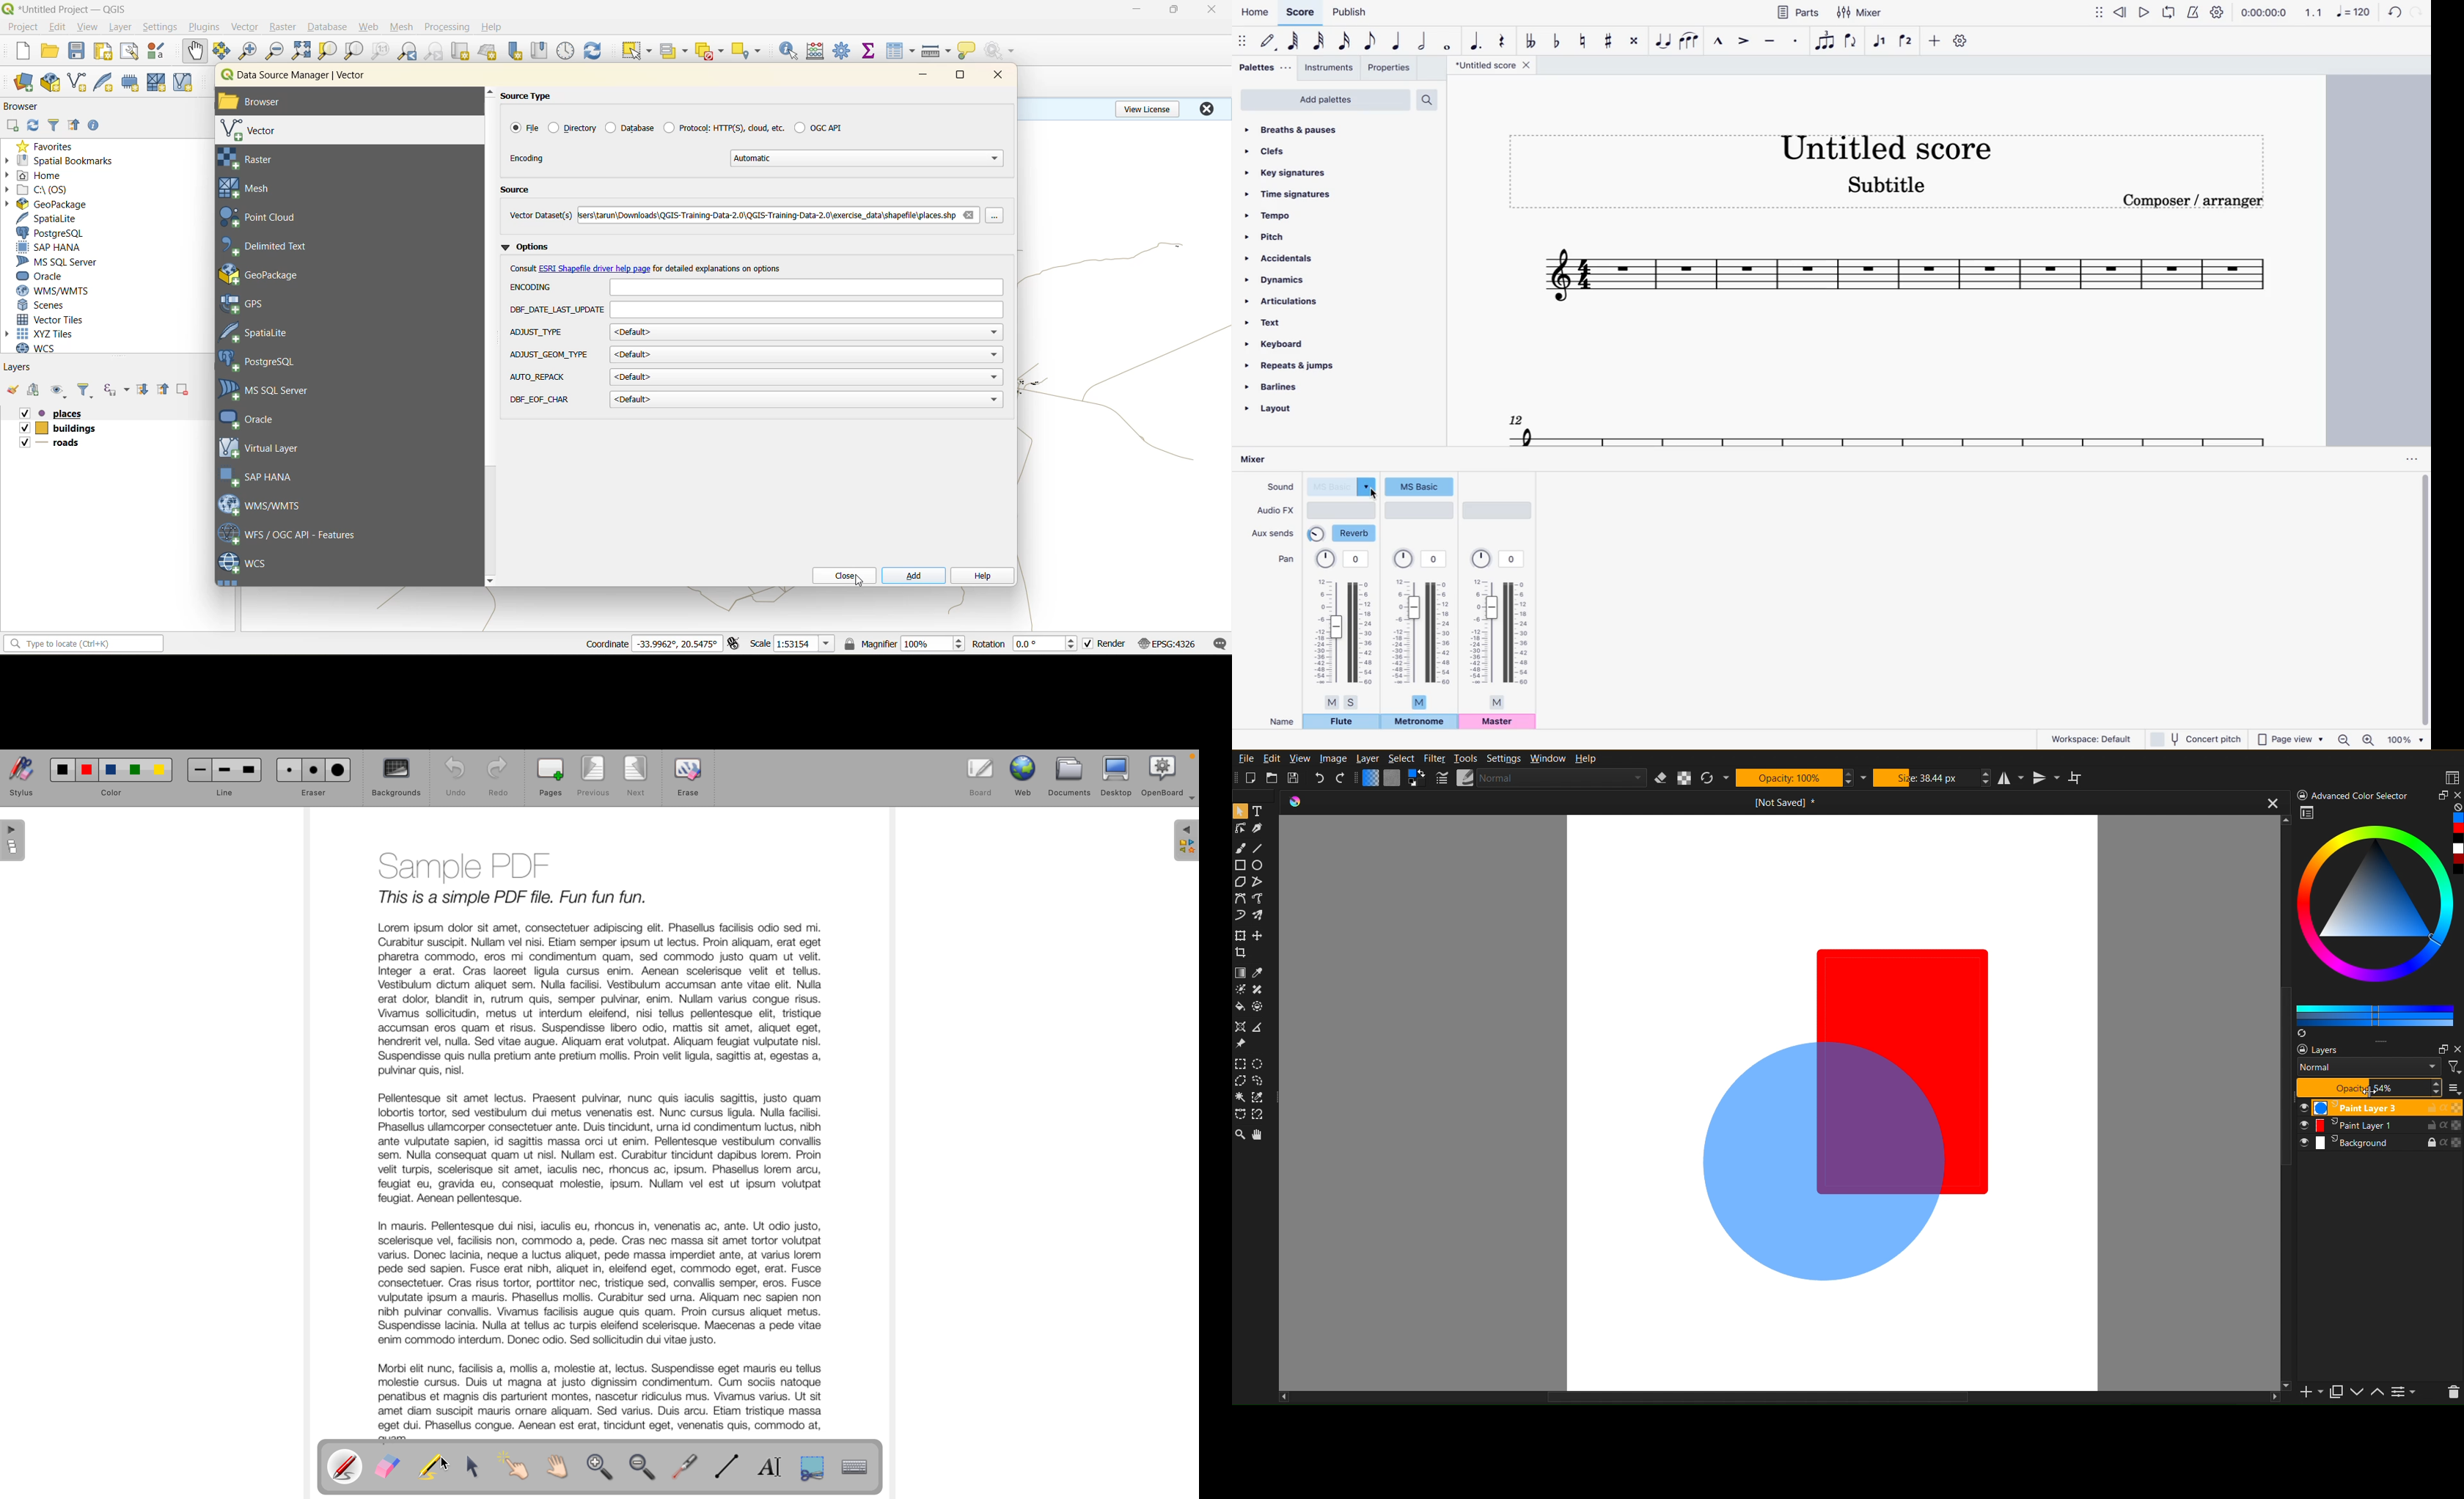 This screenshot has width=2464, height=1512. I want to click on pan, so click(1421, 628).